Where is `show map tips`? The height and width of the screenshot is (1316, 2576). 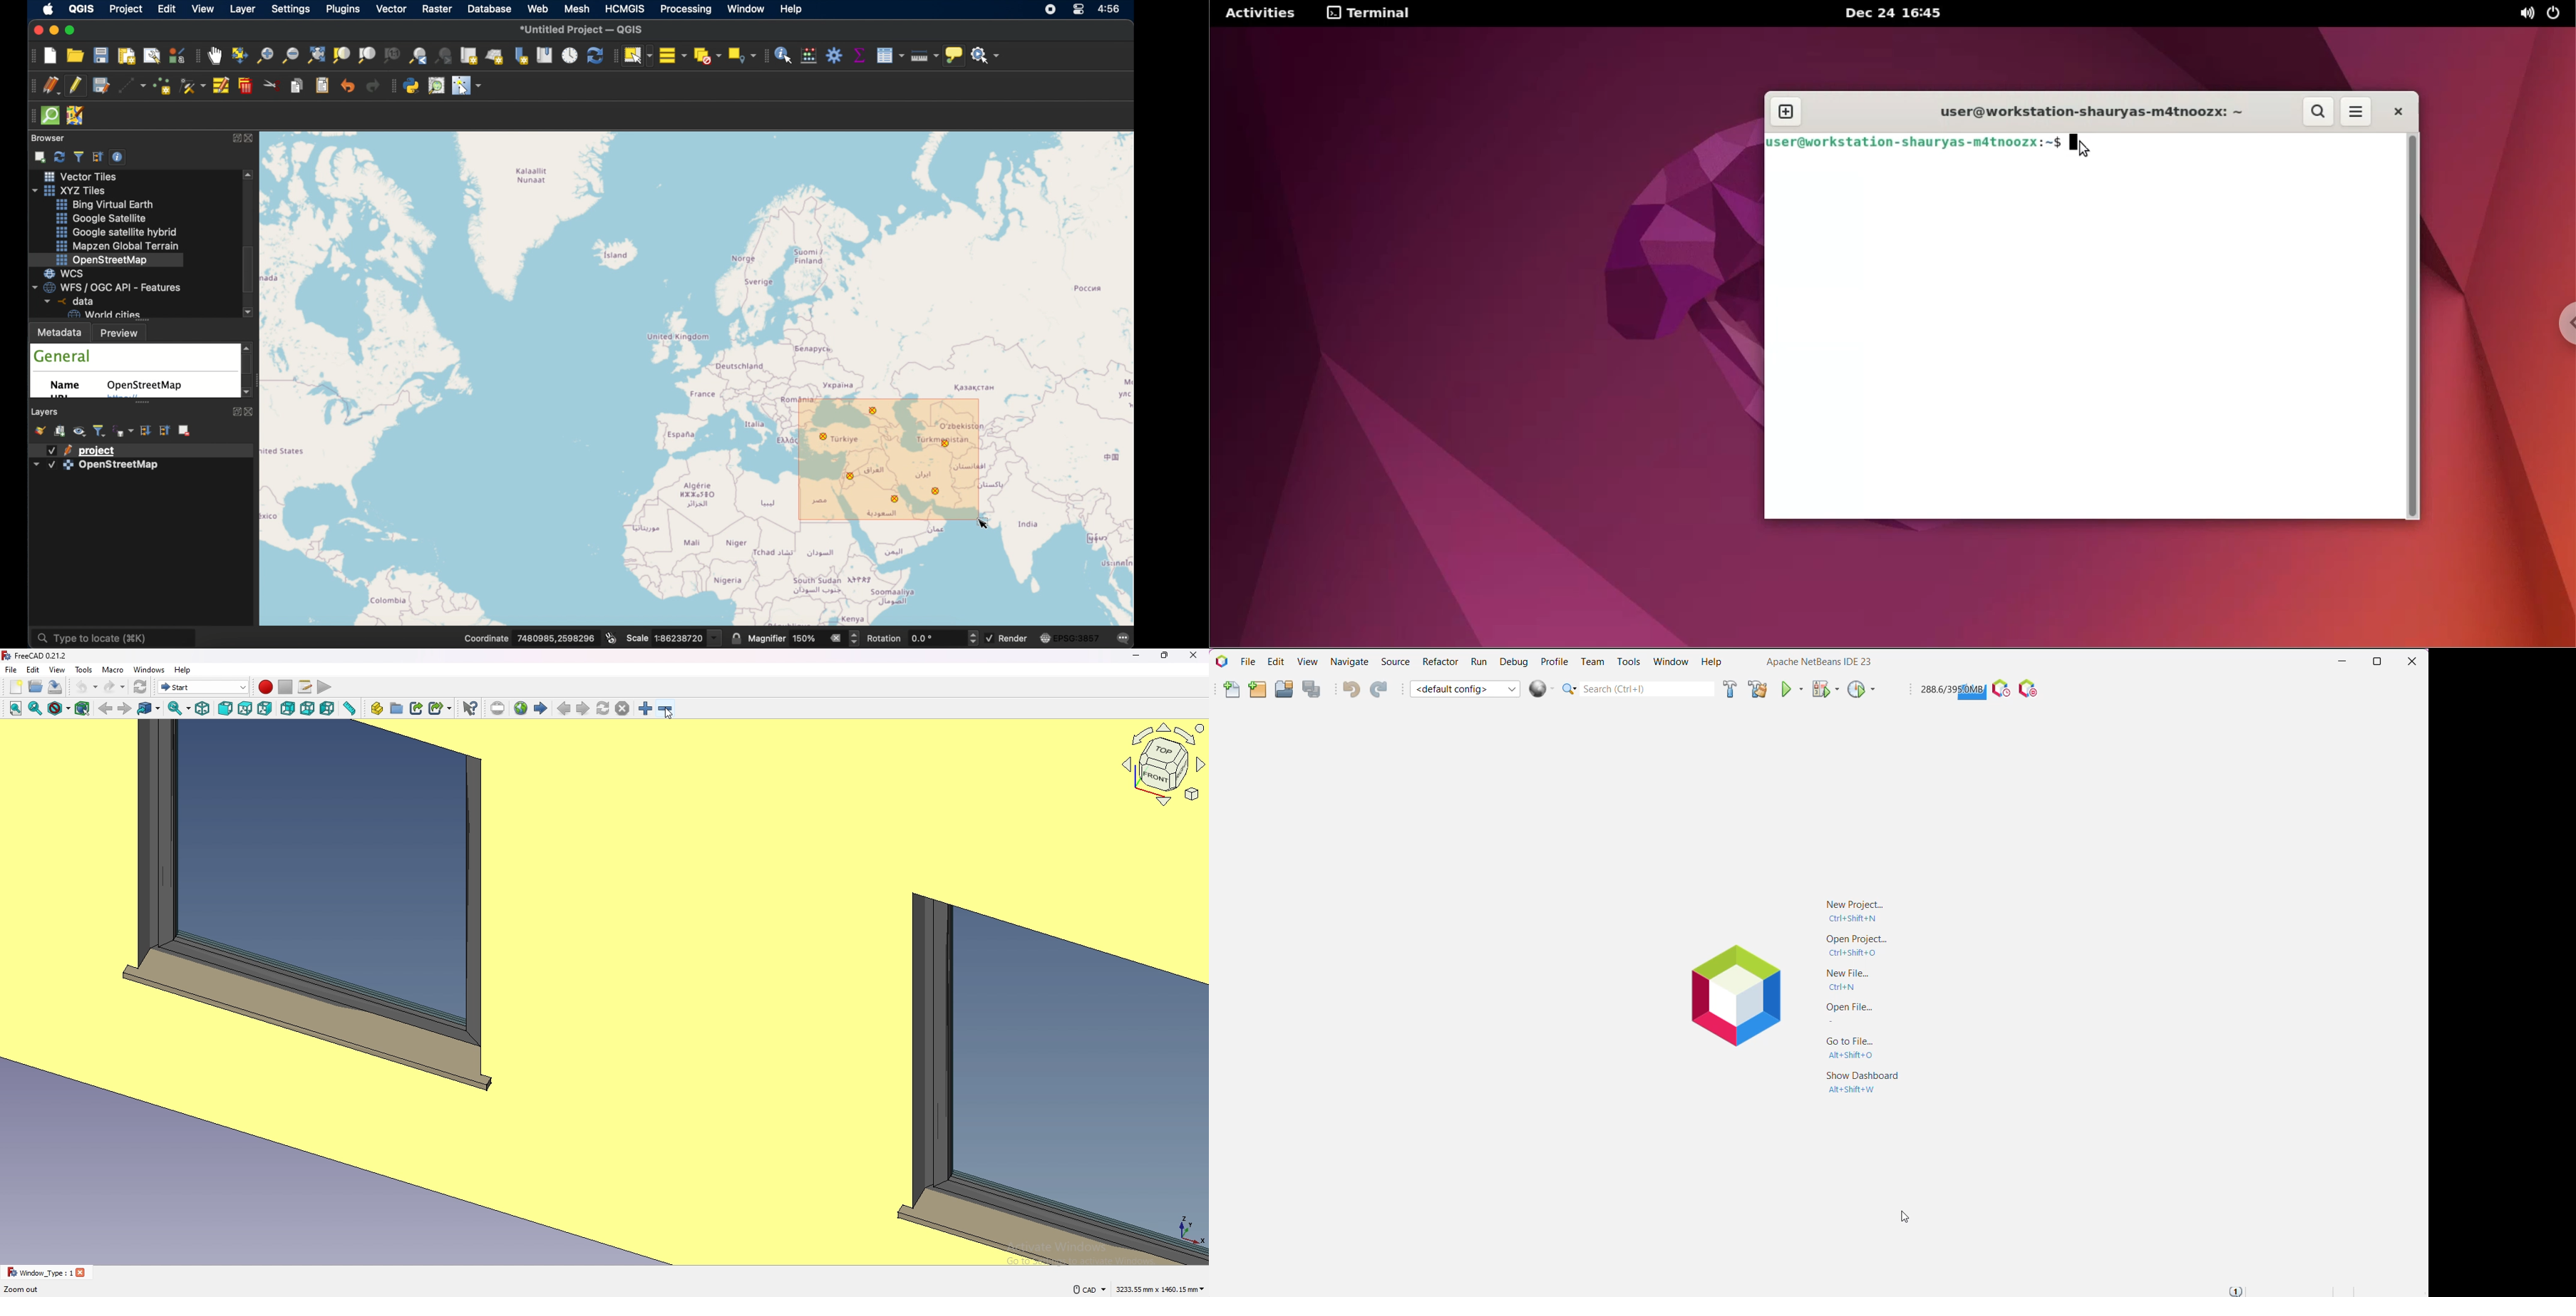
show map tips is located at coordinates (954, 56).